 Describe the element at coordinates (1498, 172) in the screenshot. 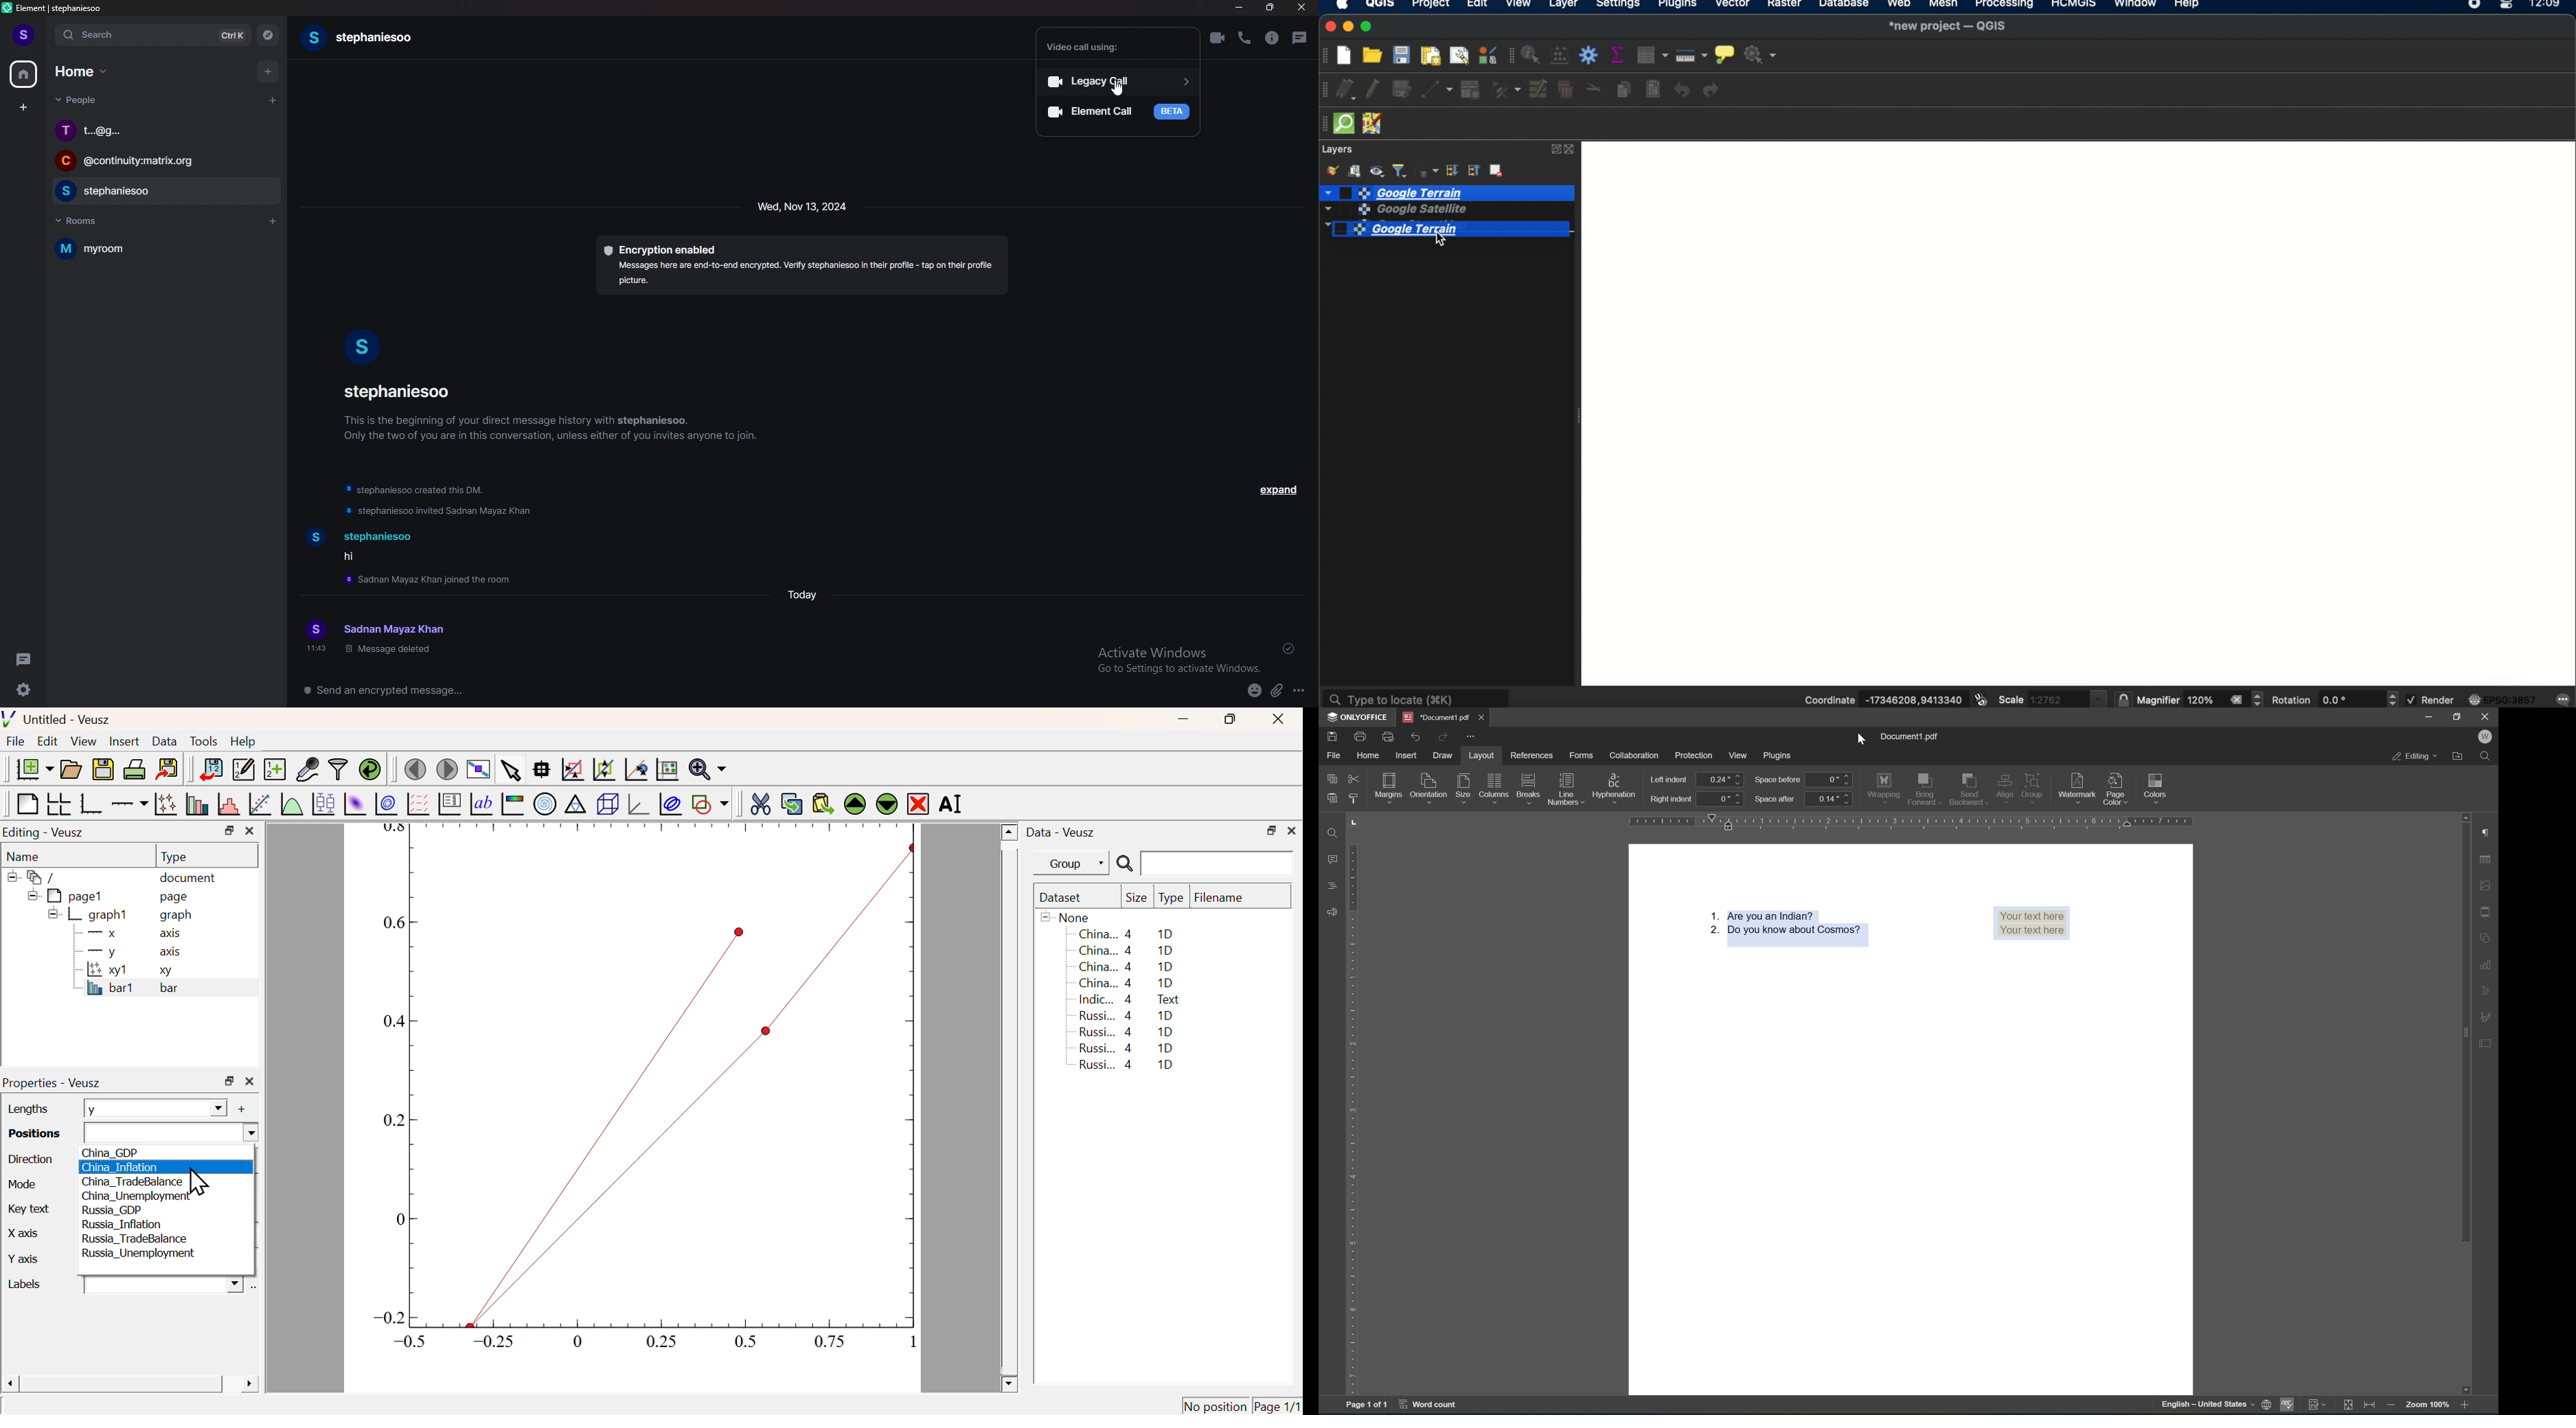

I see `remove layer group` at that location.